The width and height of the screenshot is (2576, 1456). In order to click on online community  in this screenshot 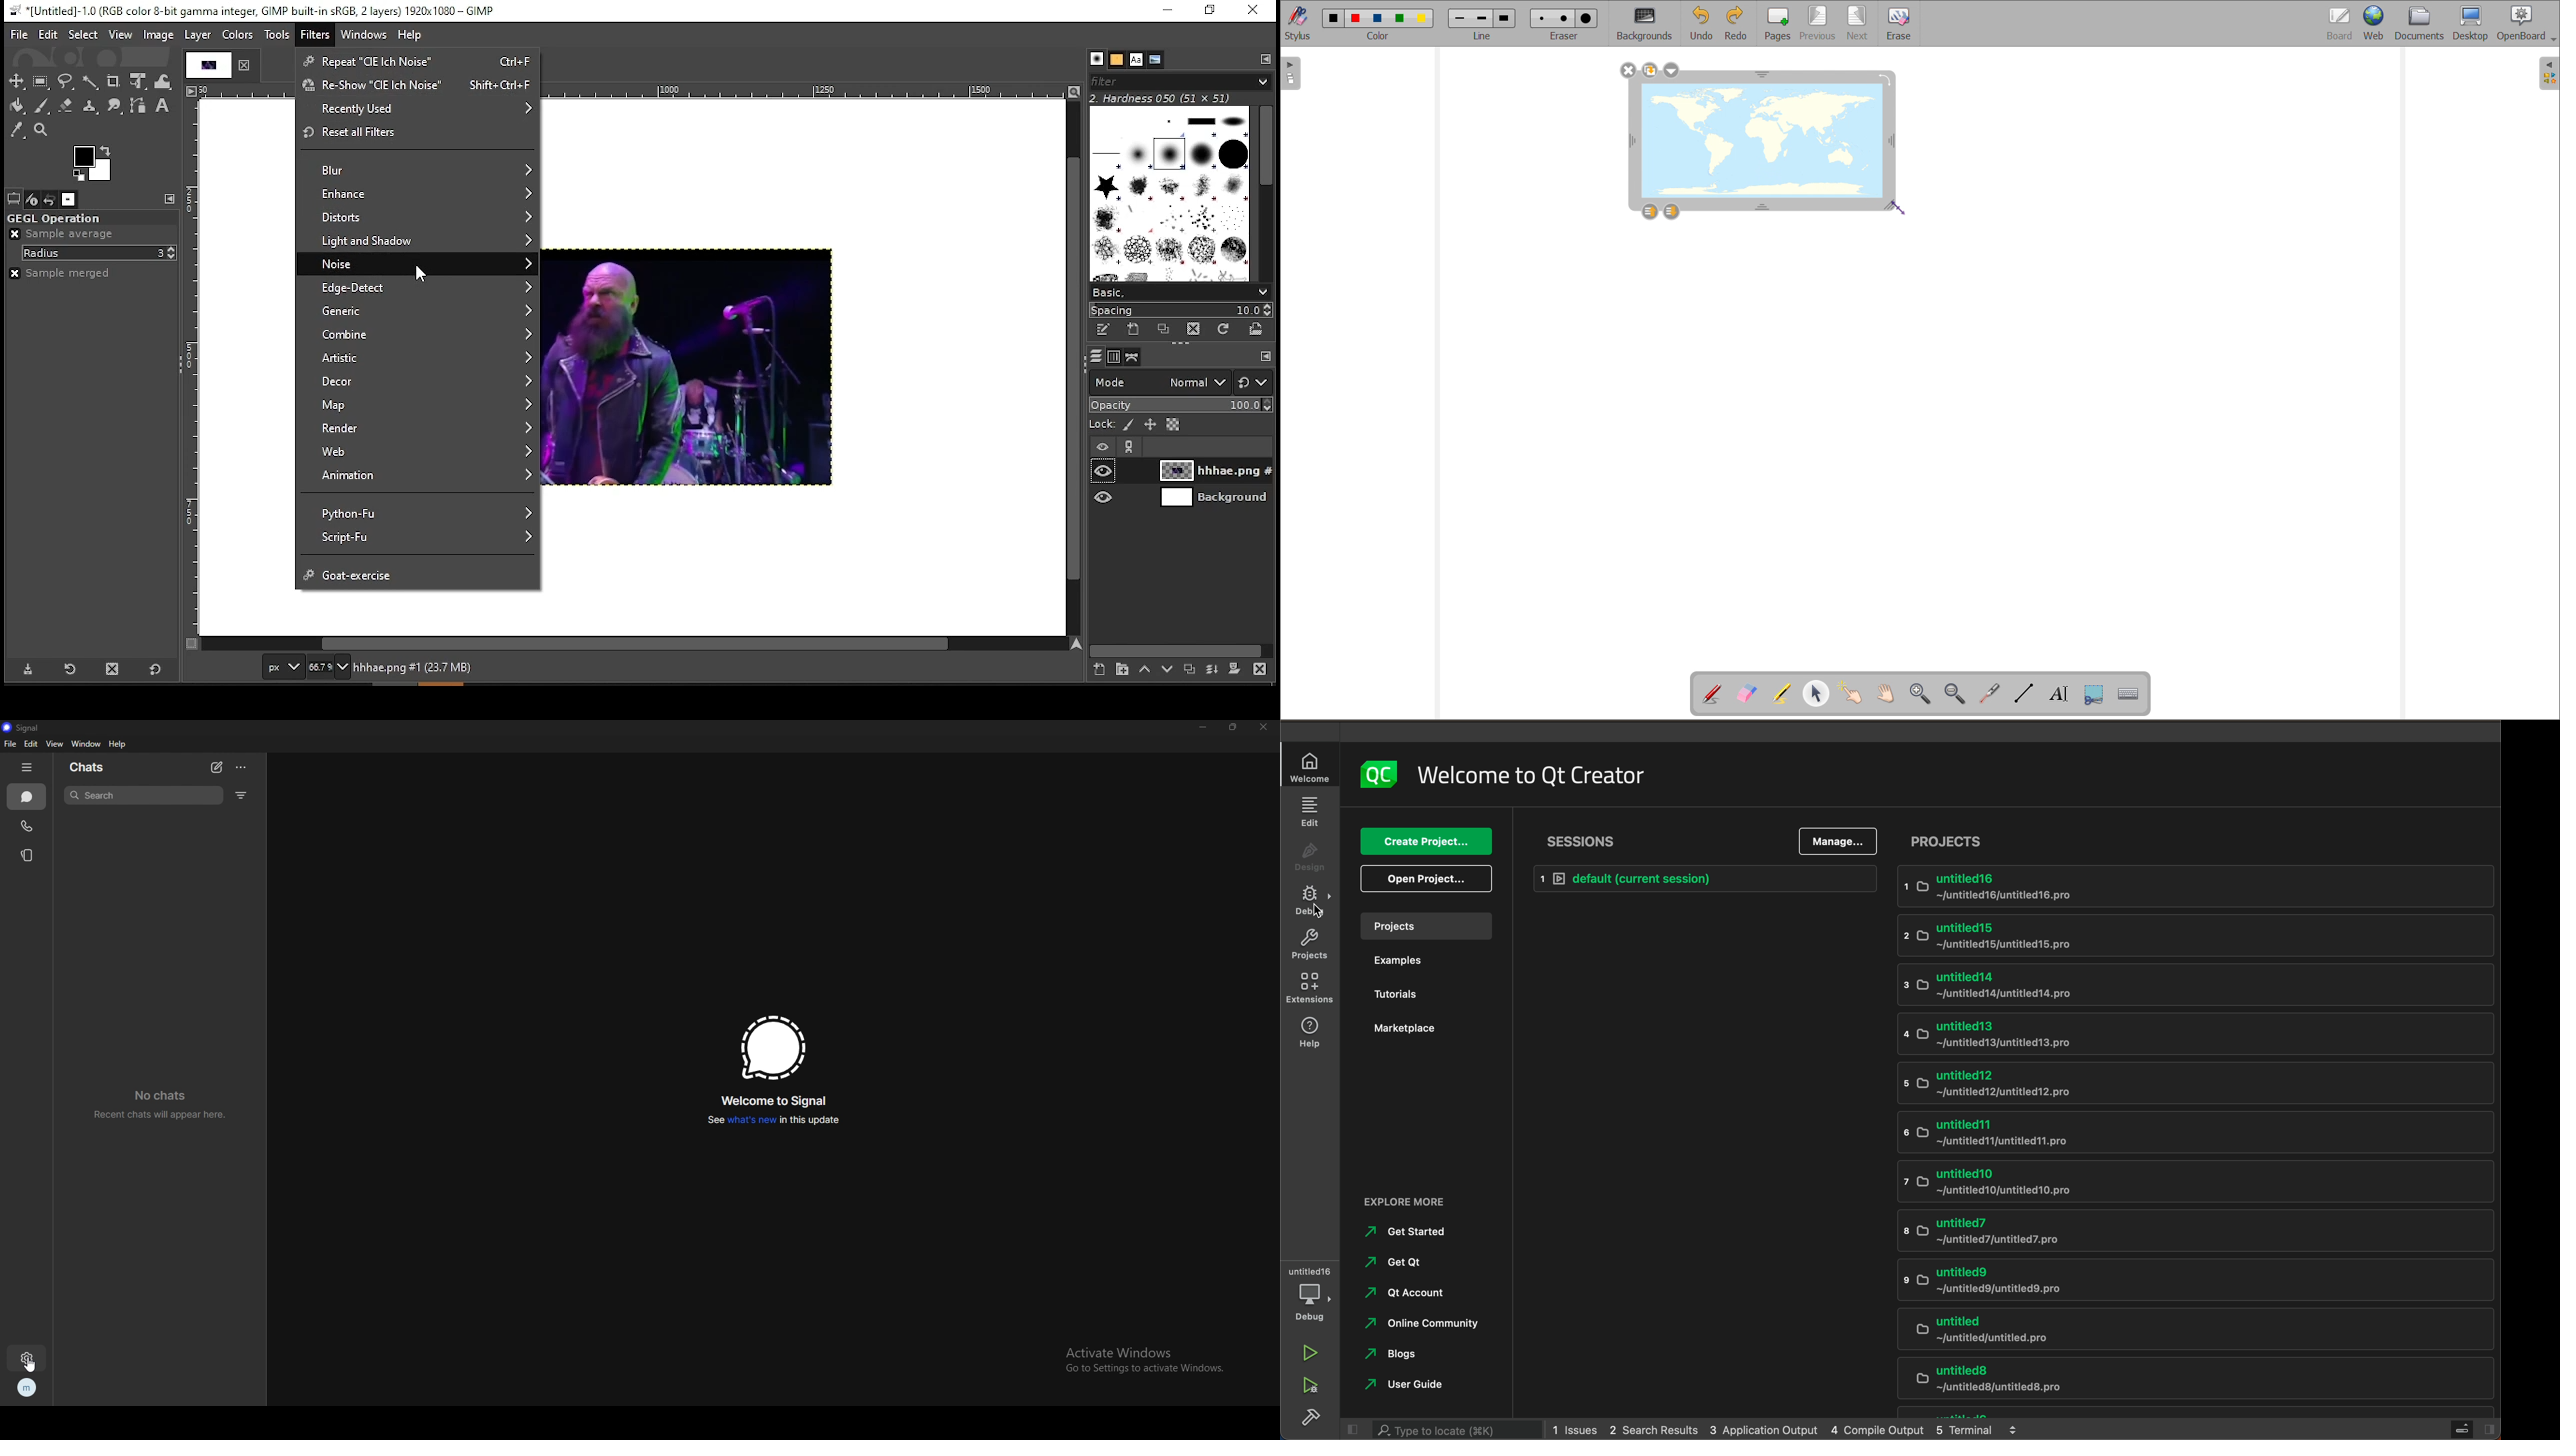, I will do `click(1431, 1328)`.